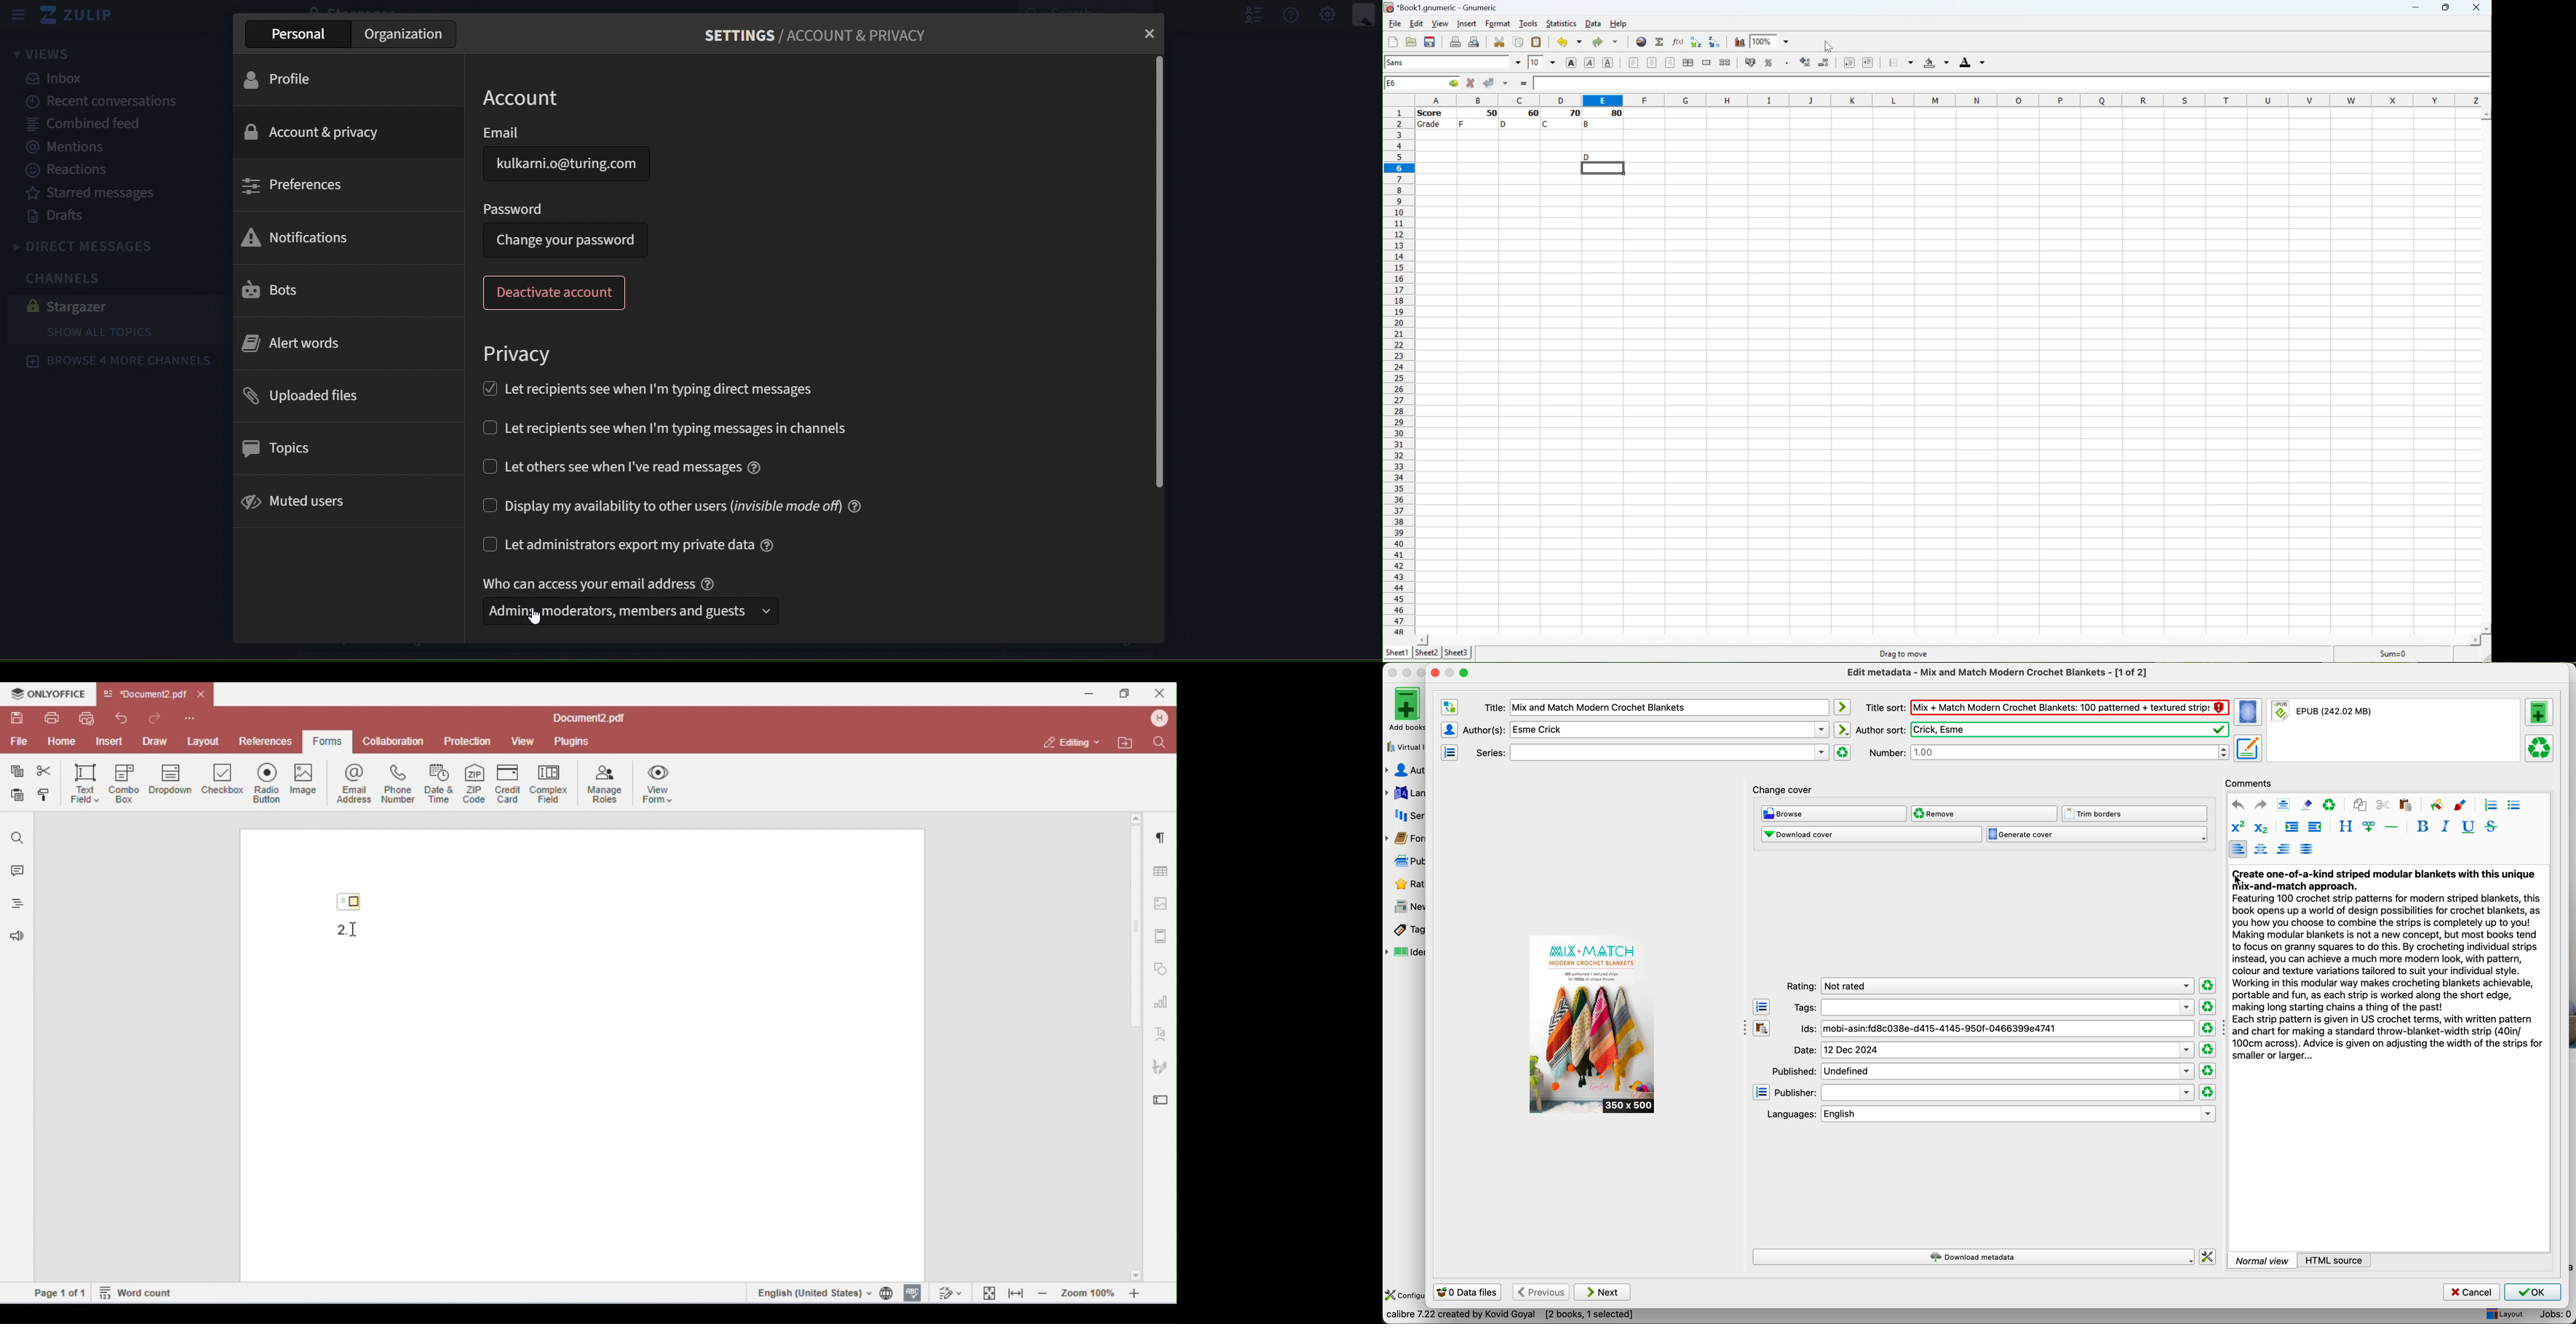  What do you see at coordinates (1786, 42) in the screenshot?
I see `Drop Down` at bounding box center [1786, 42].